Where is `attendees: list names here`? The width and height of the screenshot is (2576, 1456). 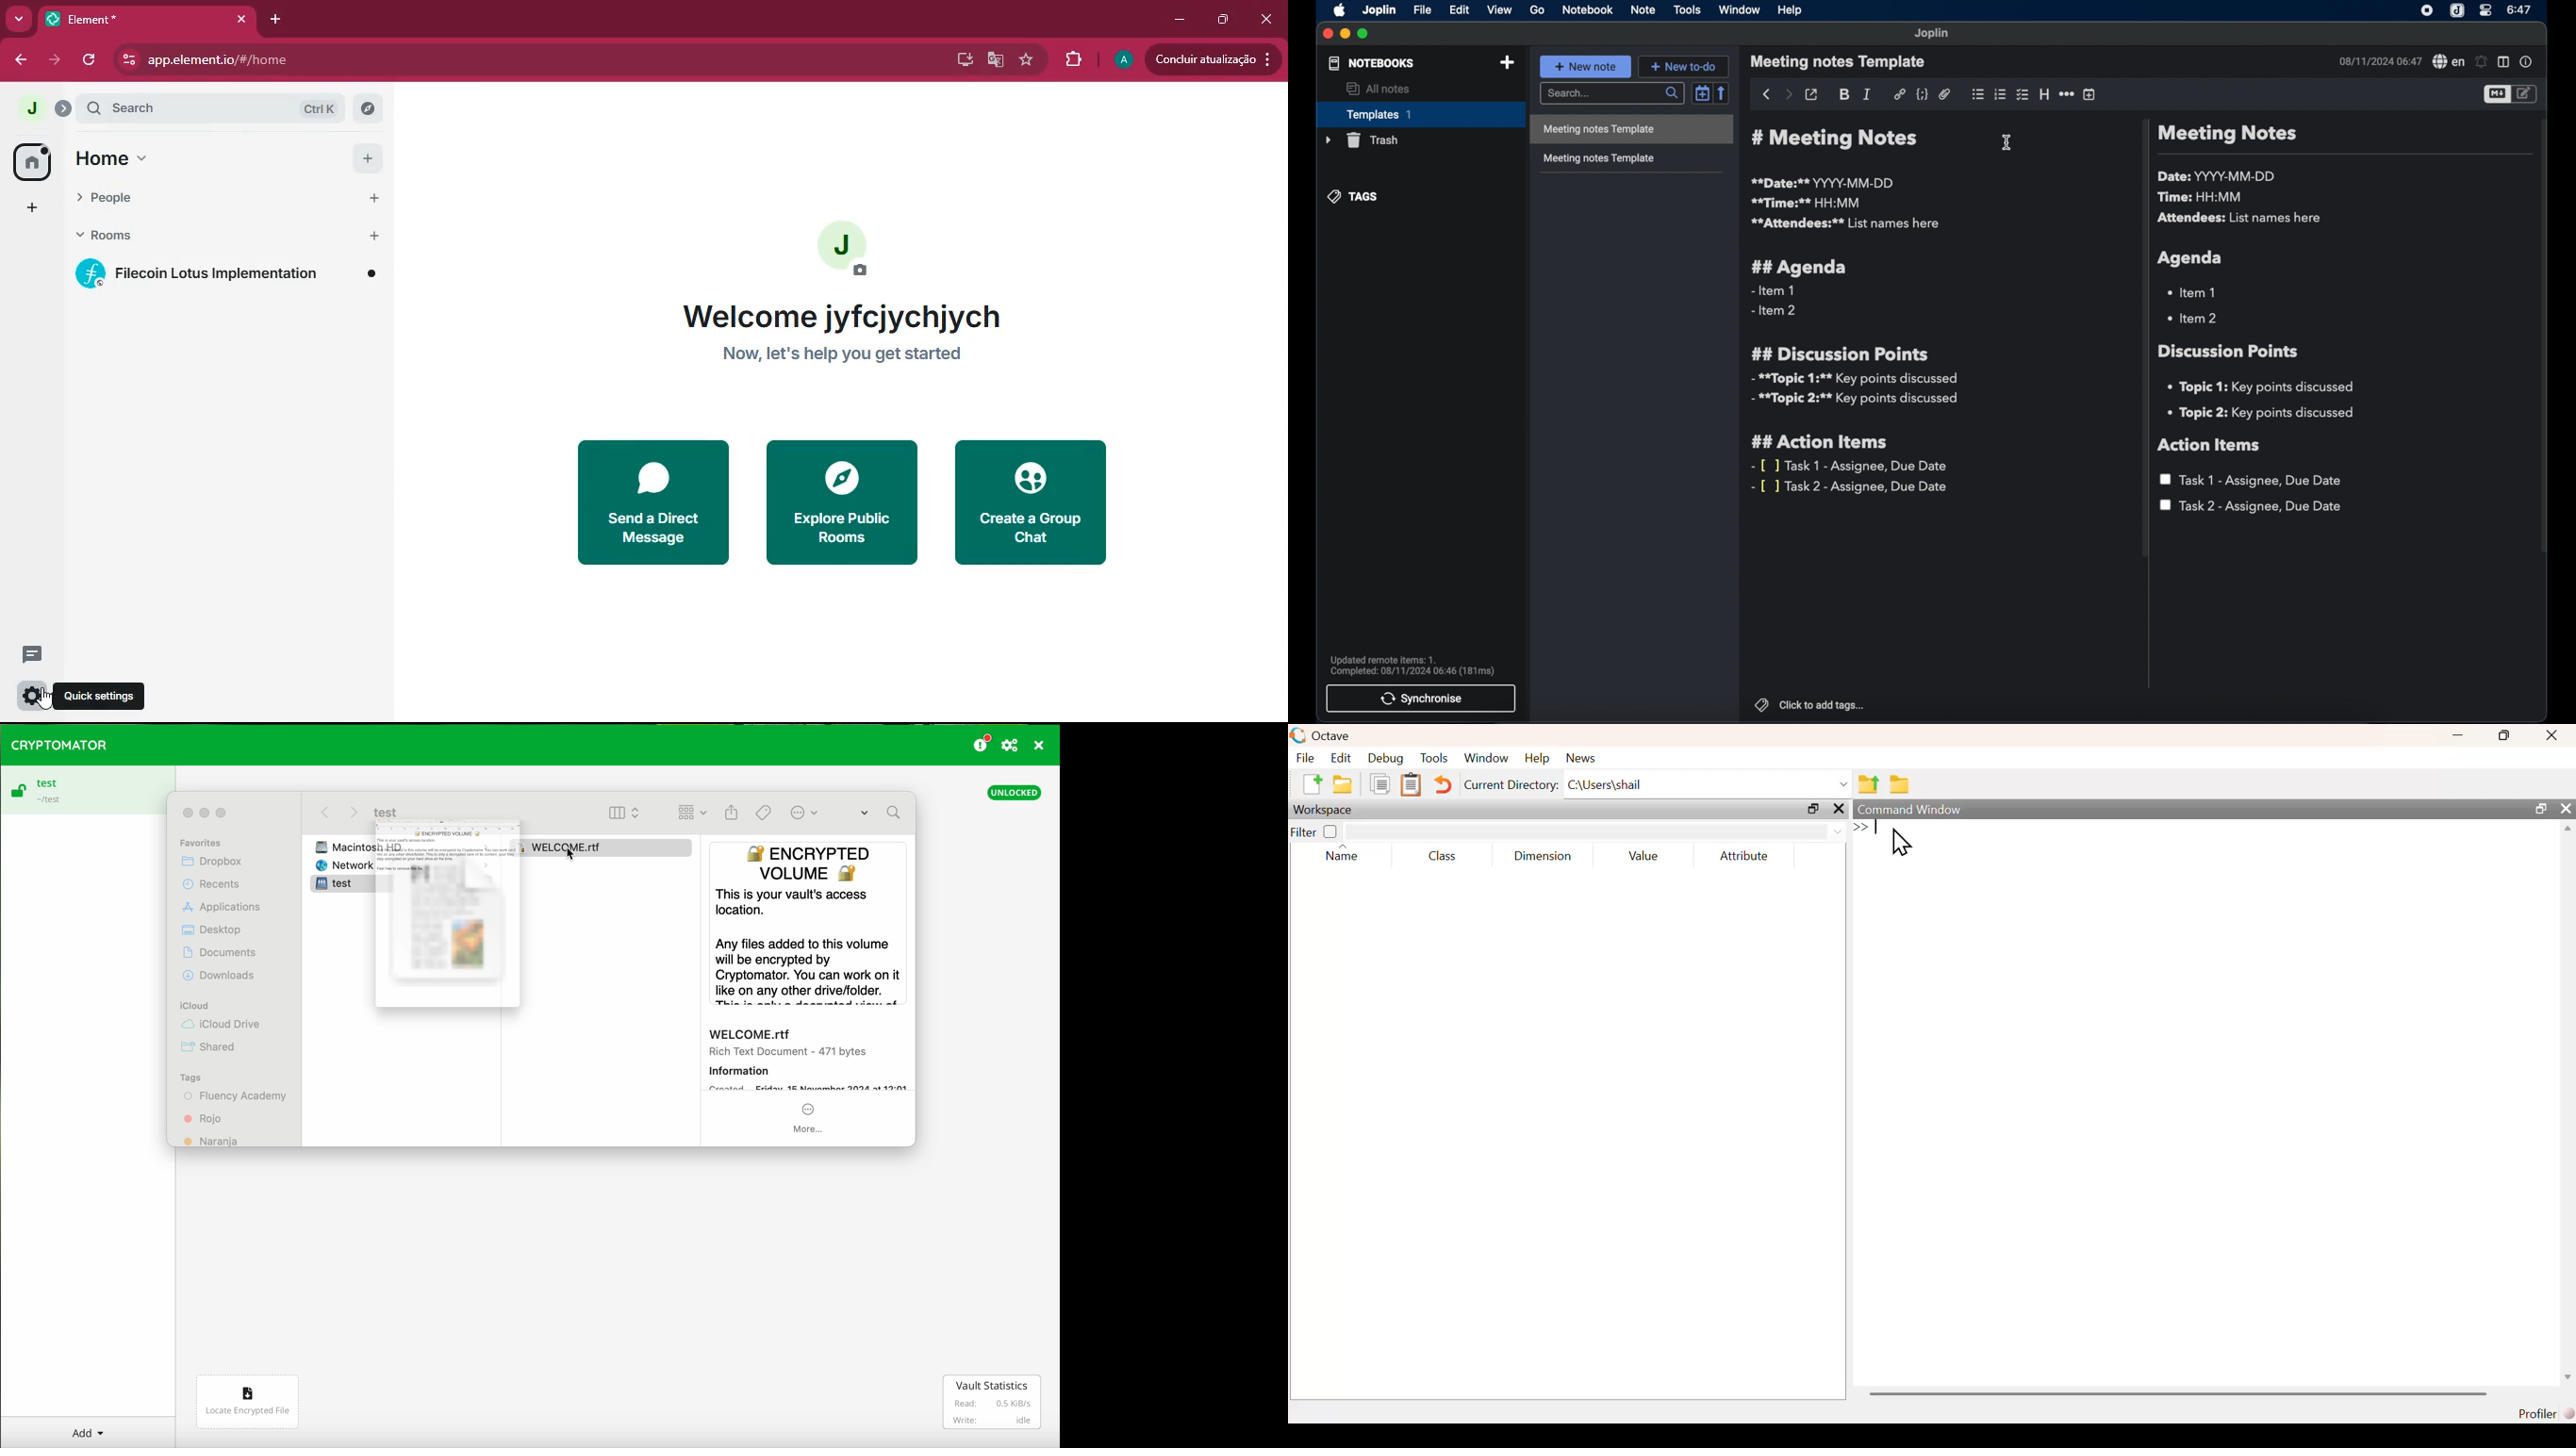
attendees: list names here is located at coordinates (2242, 219).